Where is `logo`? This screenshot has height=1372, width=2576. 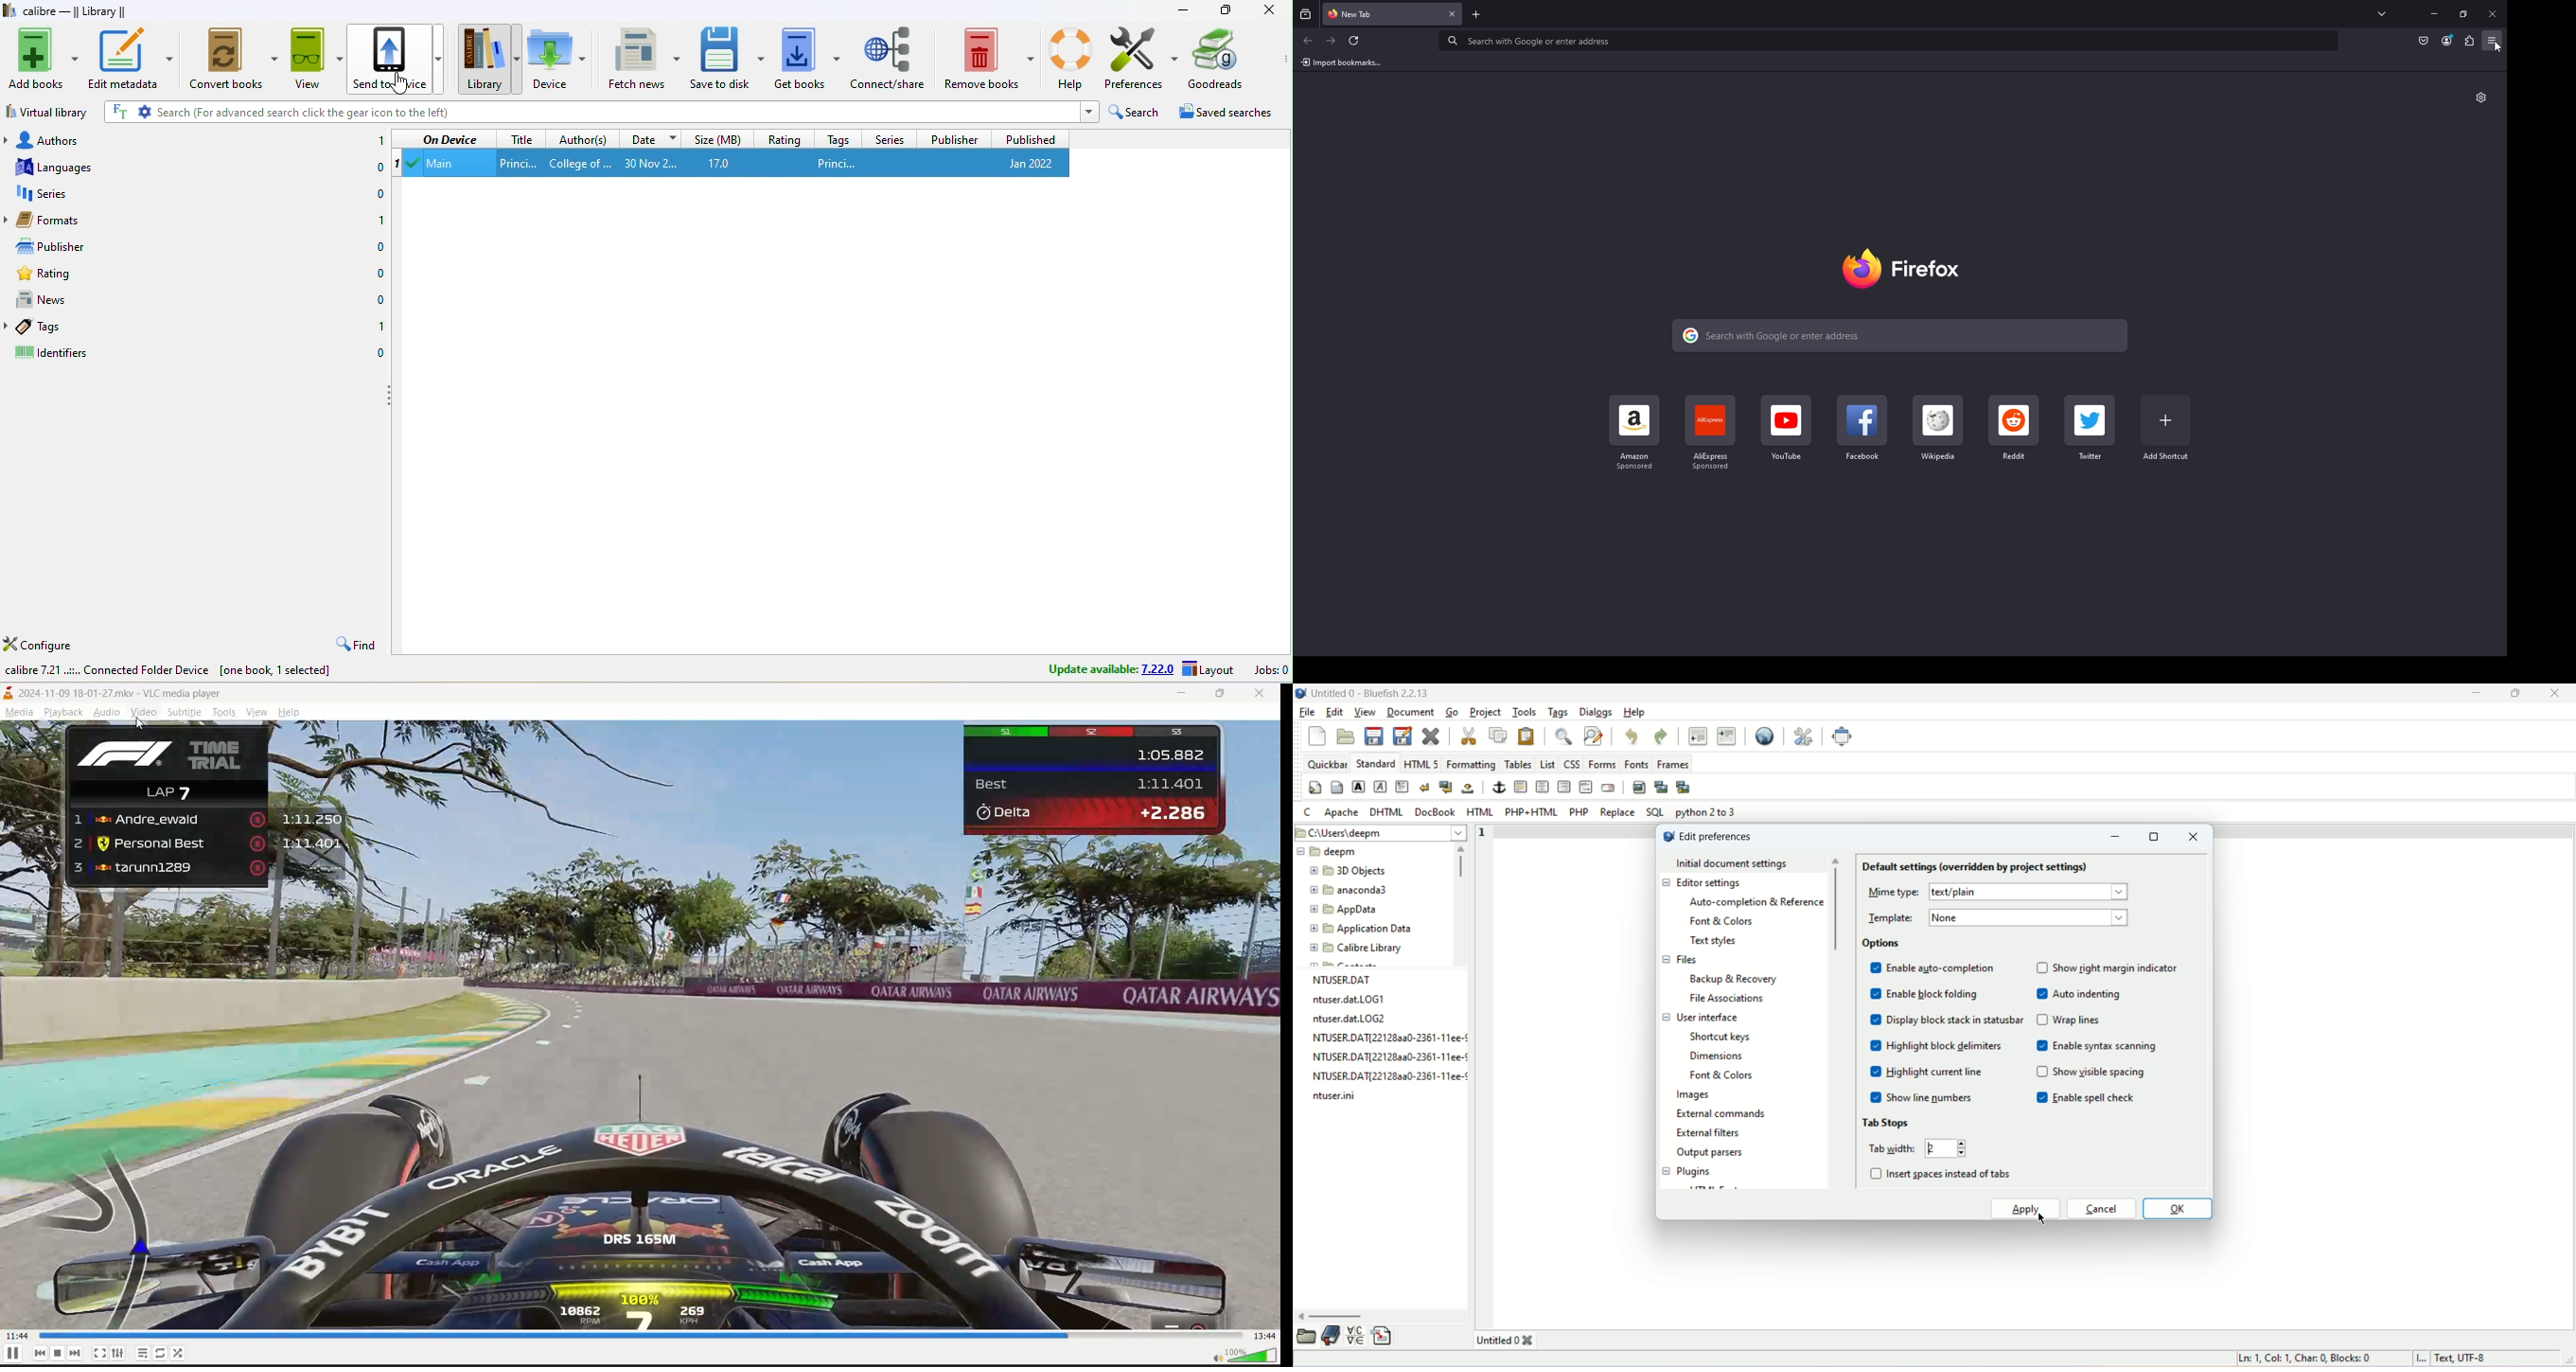
logo is located at coordinates (1665, 837).